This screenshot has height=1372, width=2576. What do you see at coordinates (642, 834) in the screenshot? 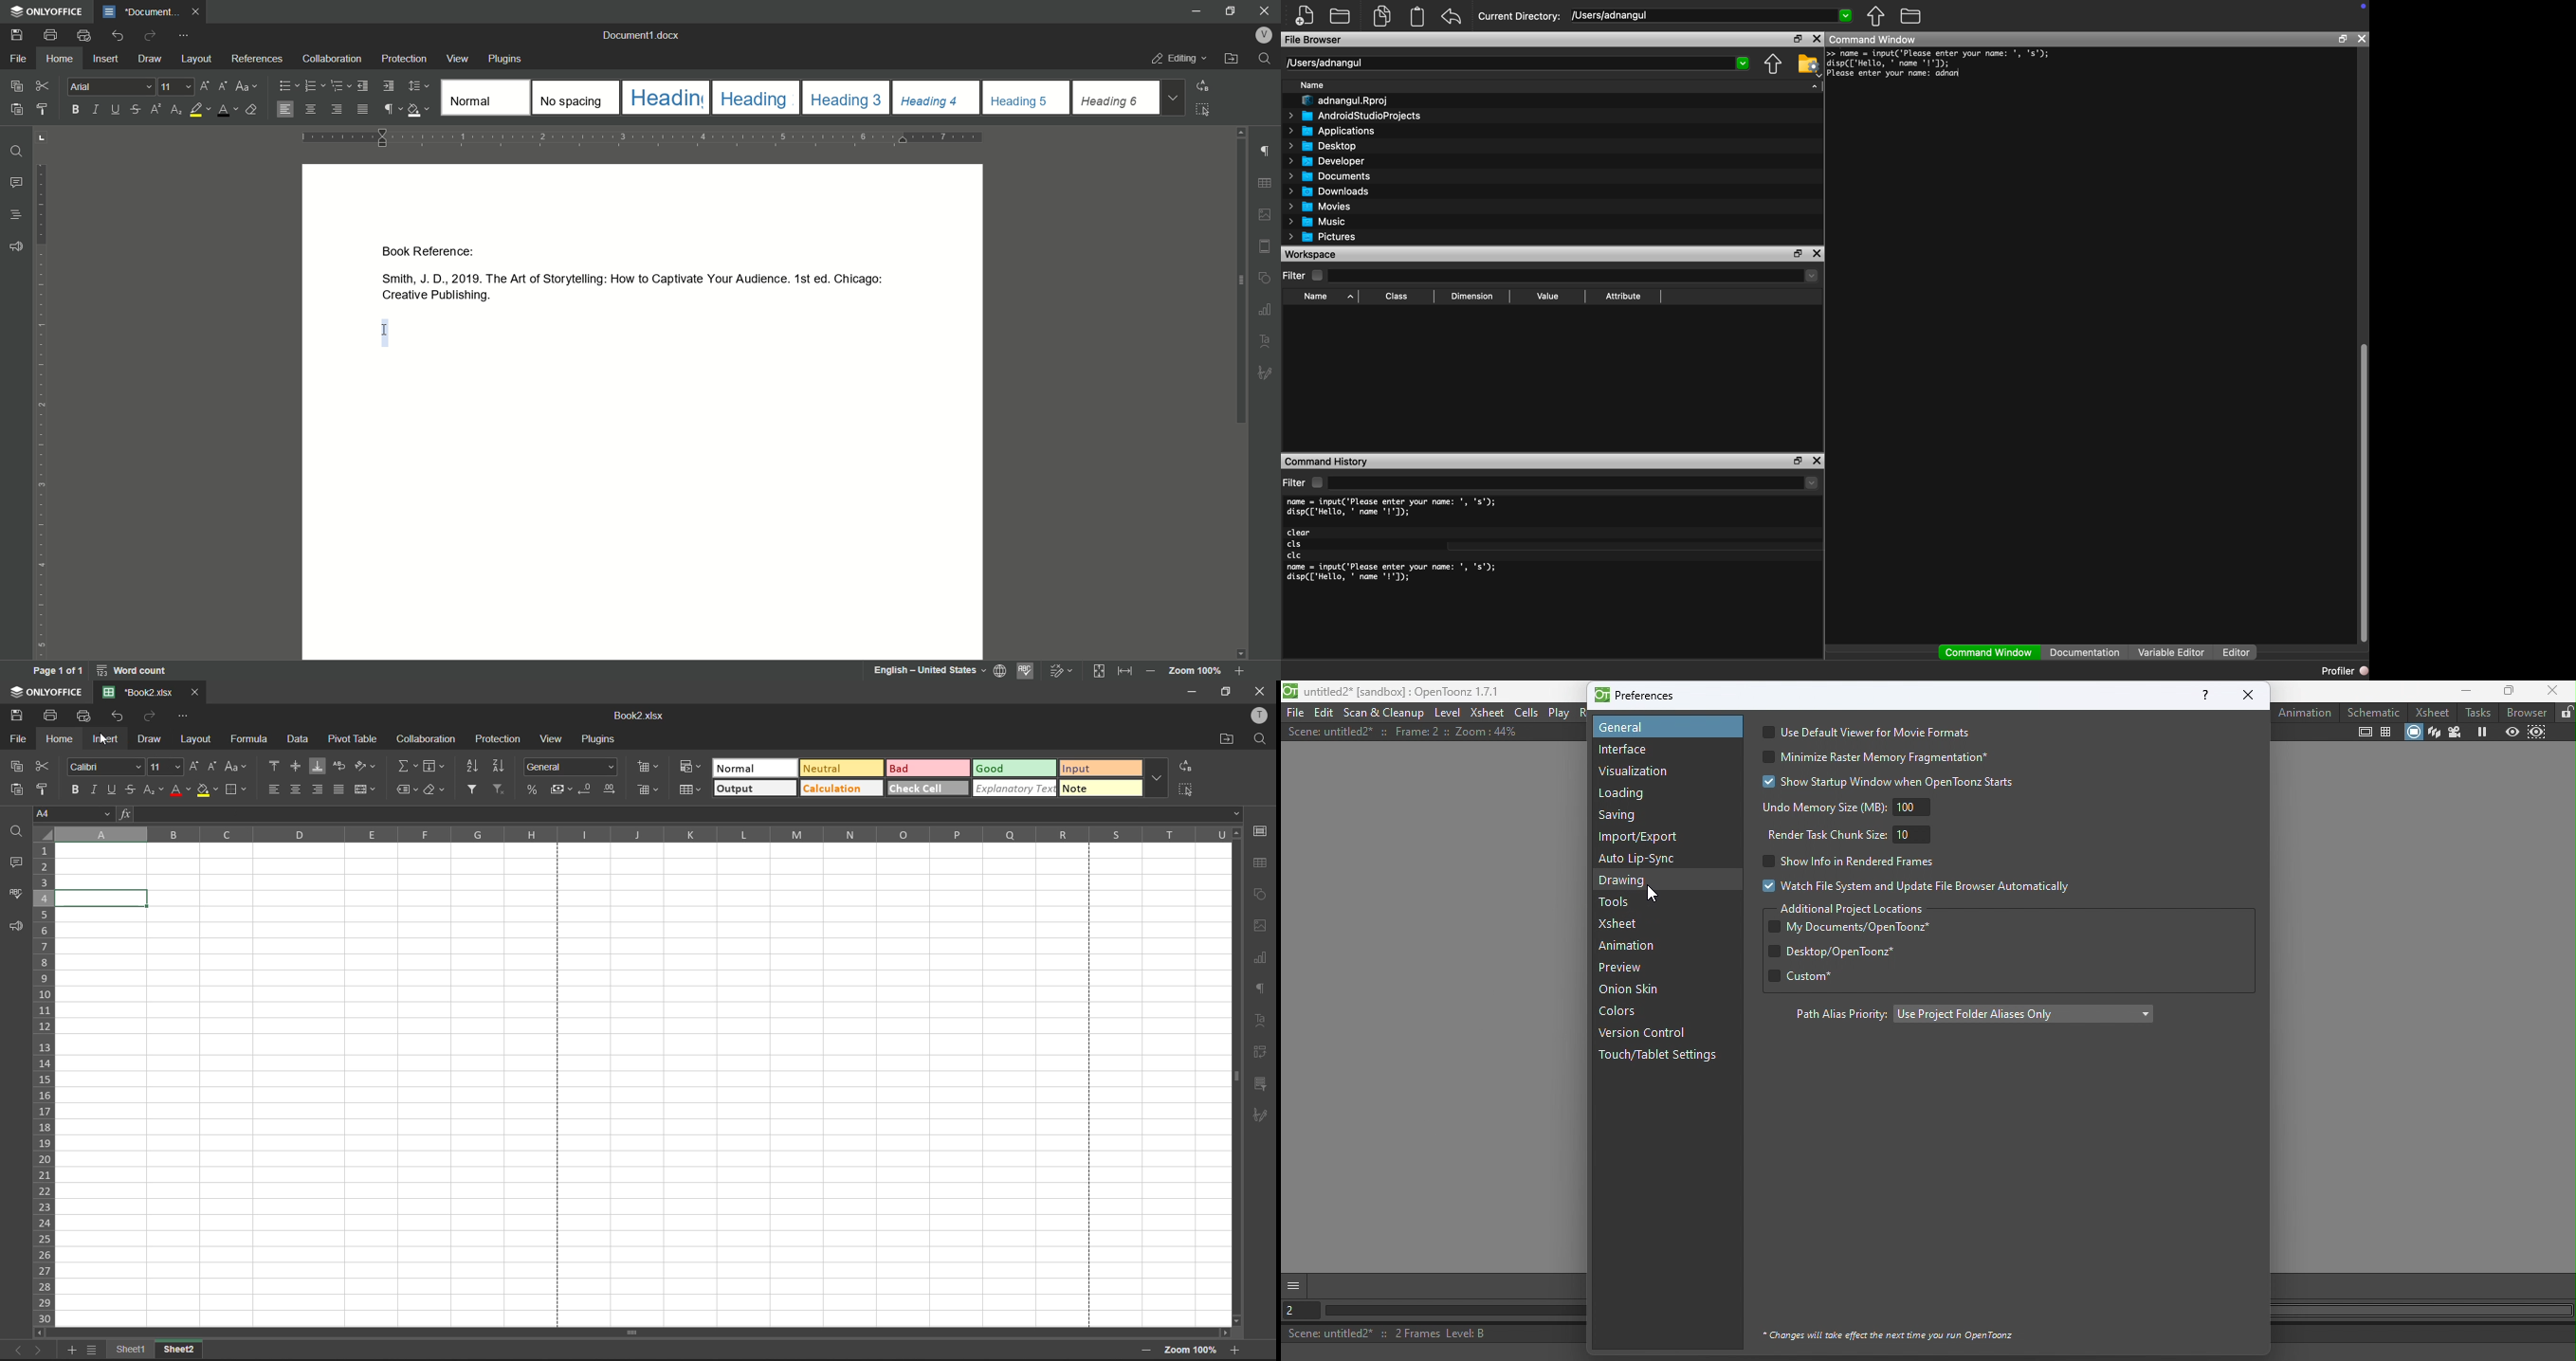
I see `column names` at bounding box center [642, 834].